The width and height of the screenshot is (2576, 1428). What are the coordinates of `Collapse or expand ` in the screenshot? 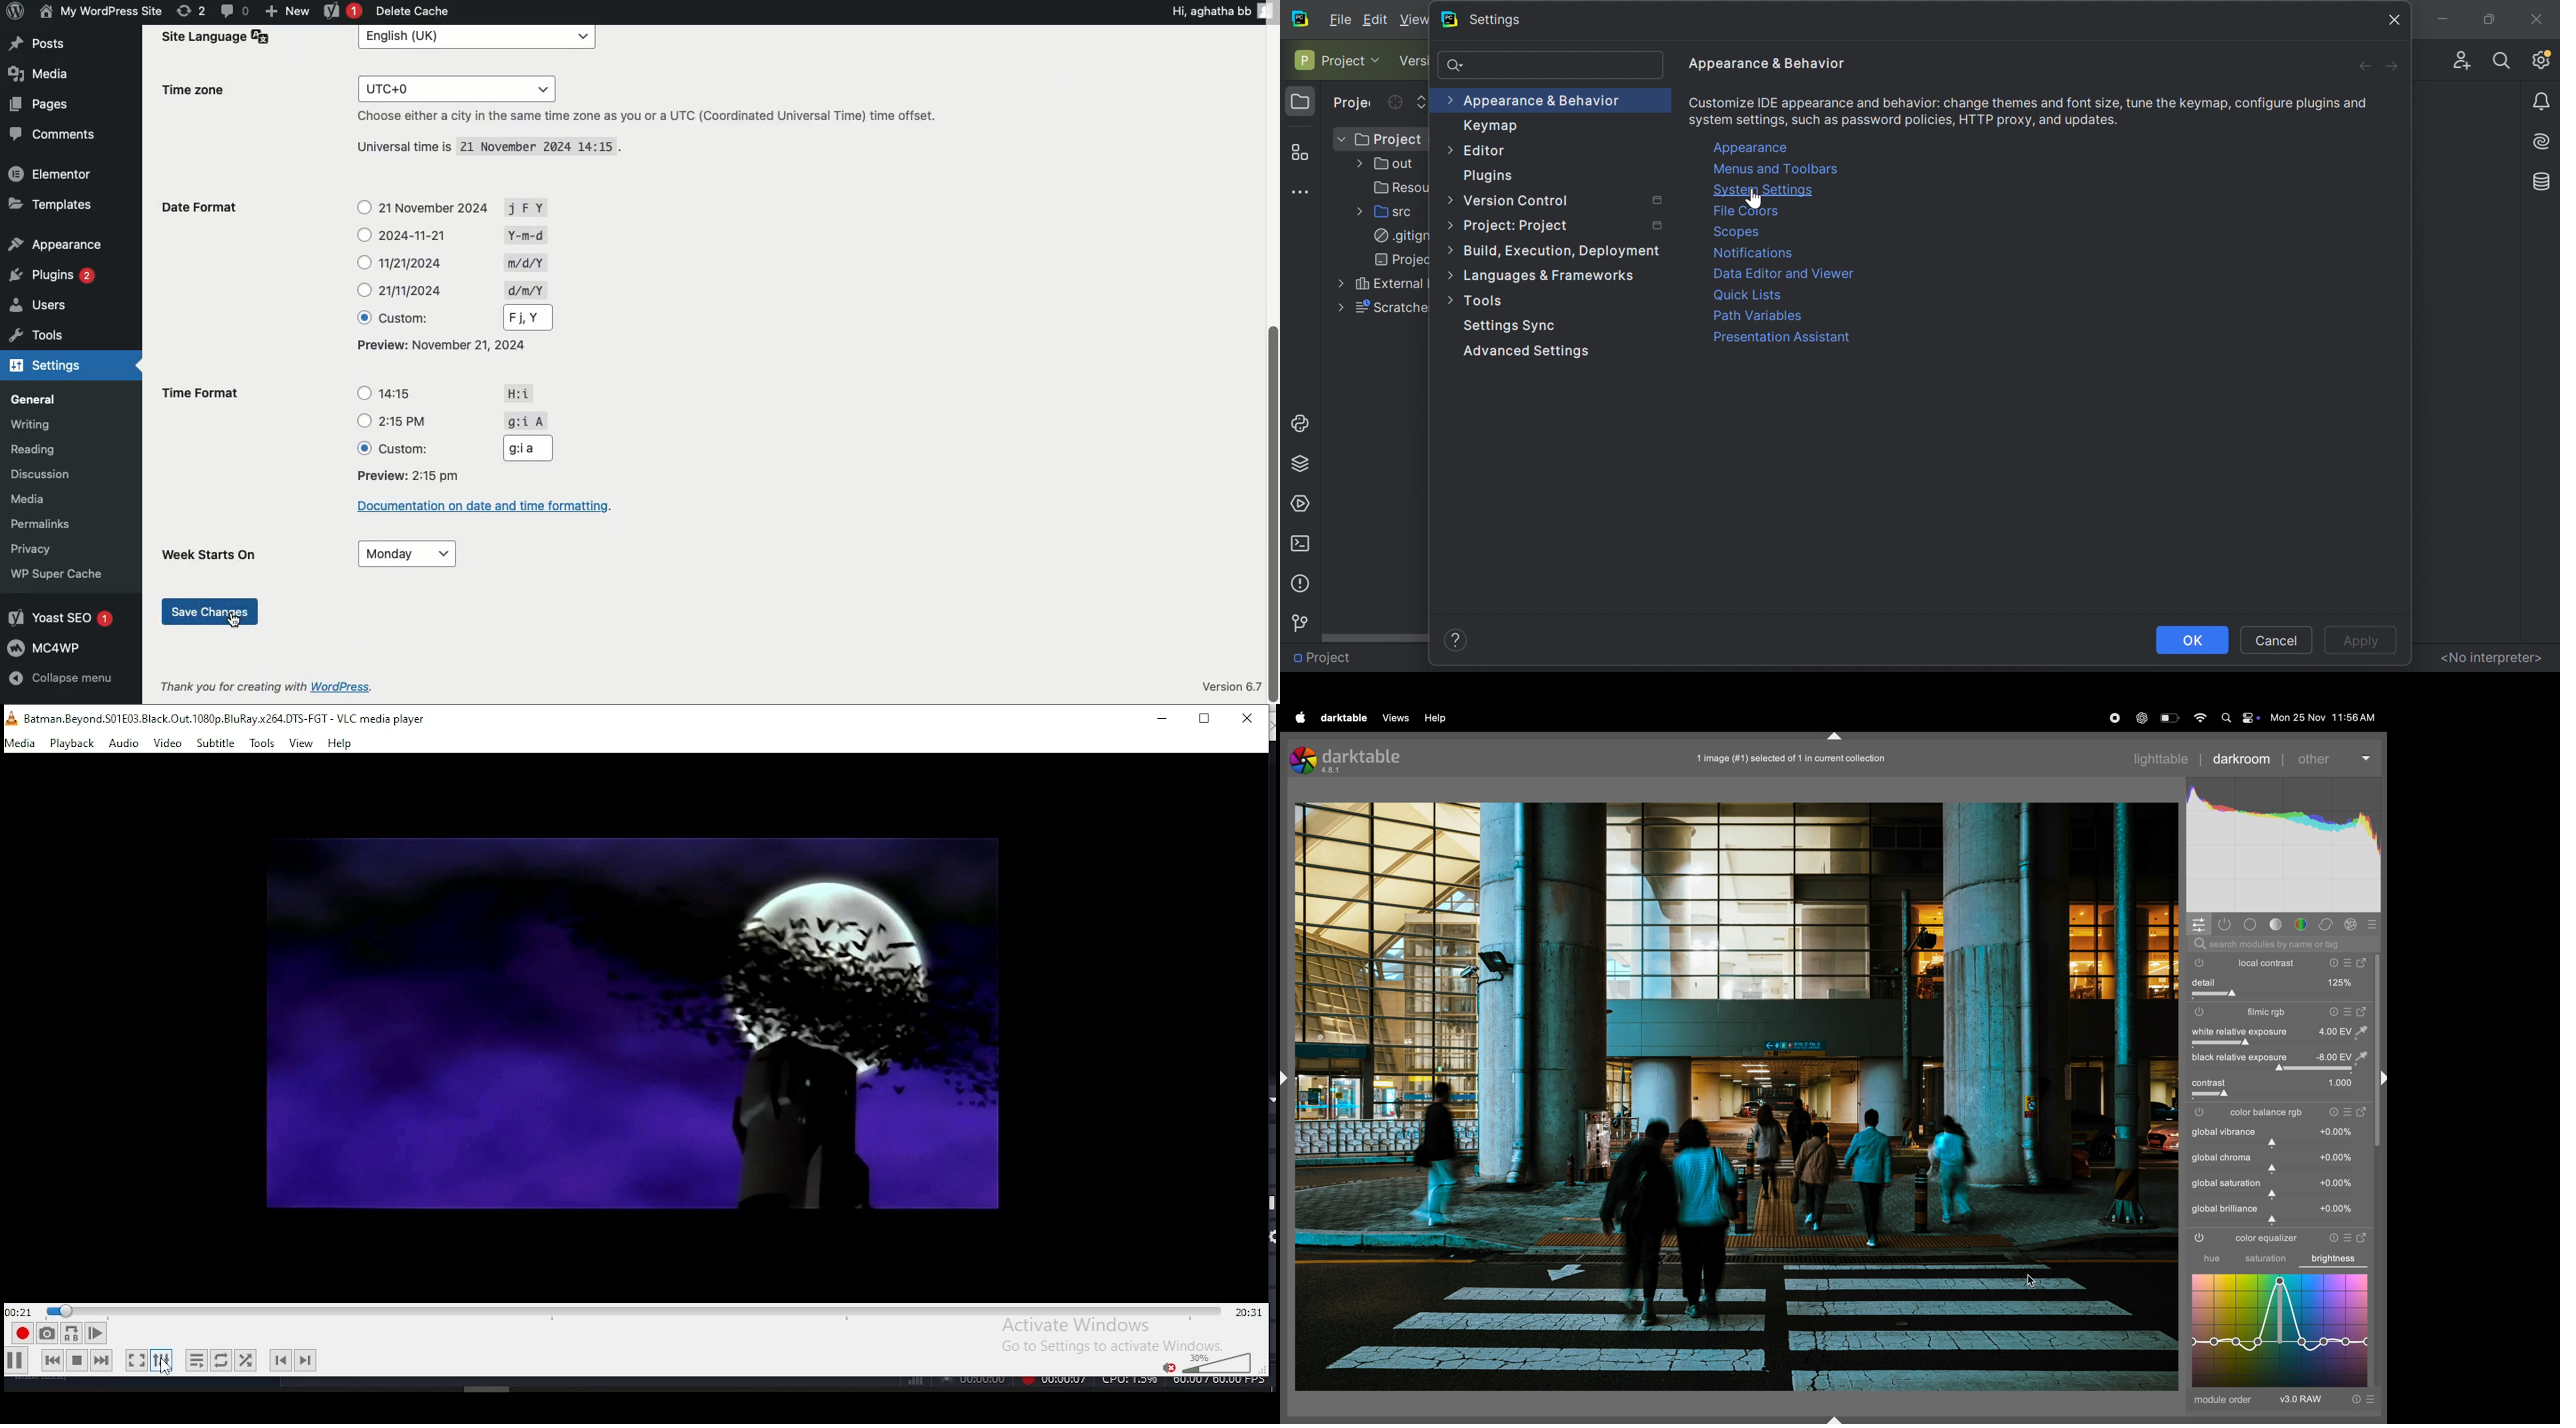 It's located at (2380, 1079).